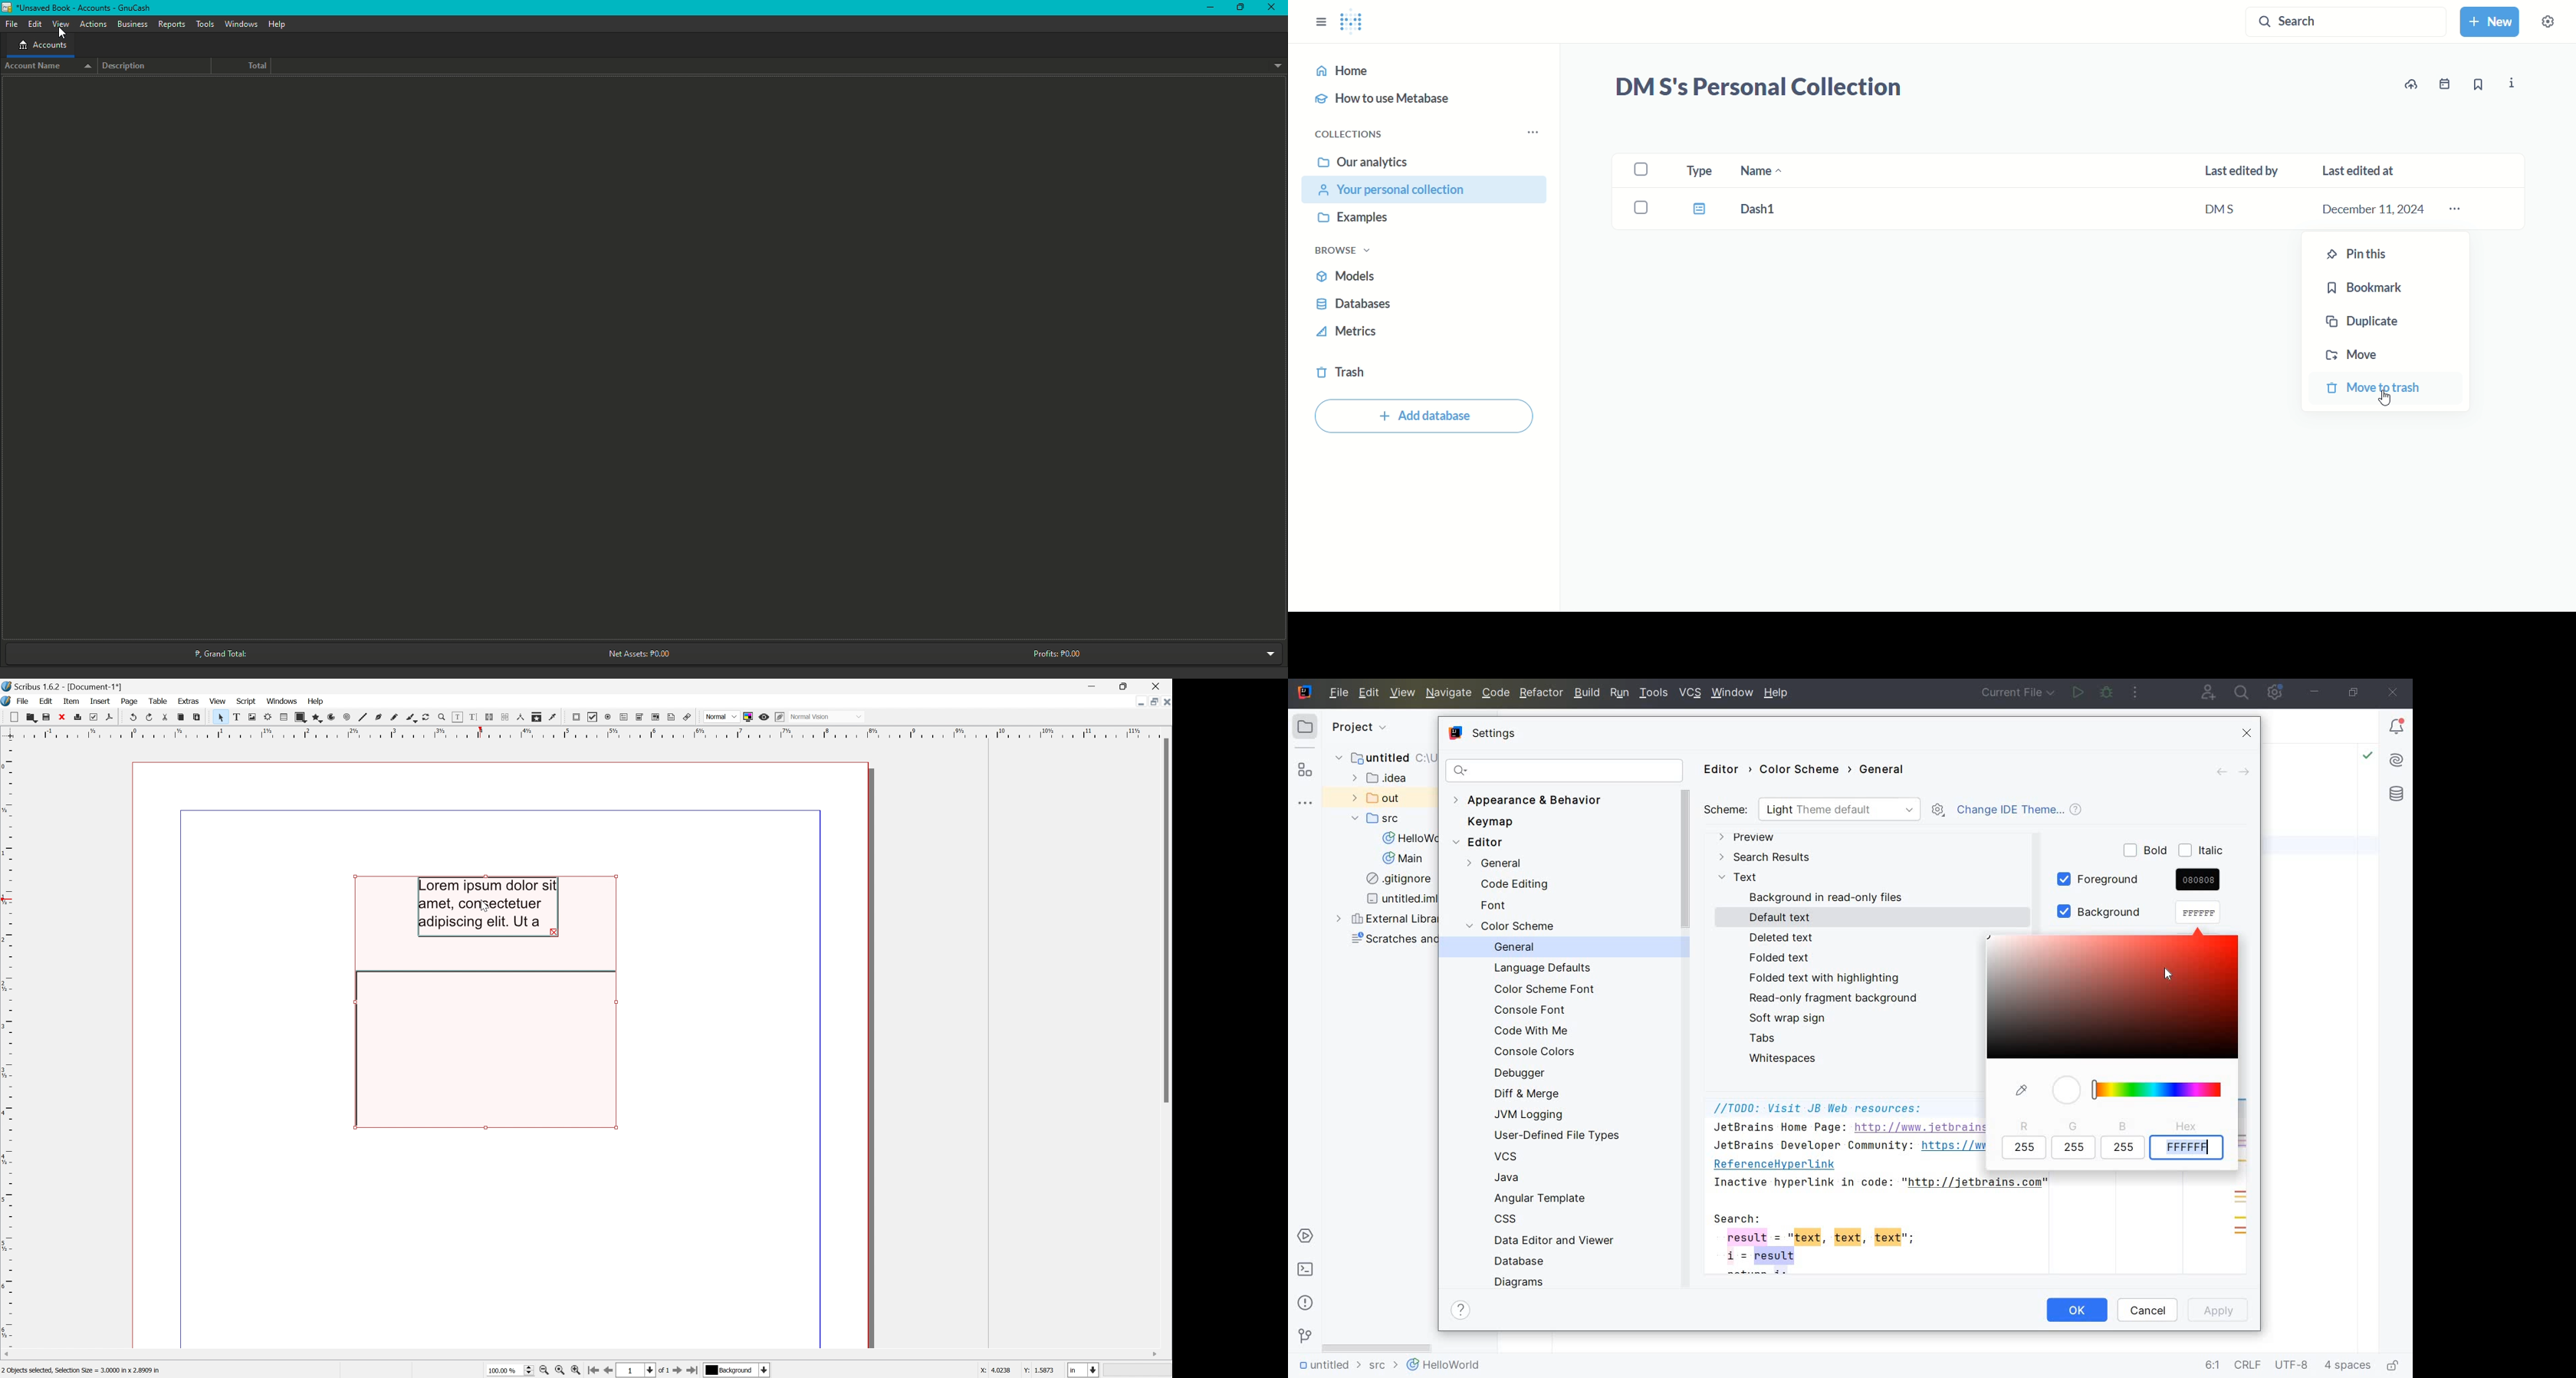 The height and width of the screenshot is (1400, 2576). Describe the element at coordinates (129, 702) in the screenshot. I see `Page` at that location.